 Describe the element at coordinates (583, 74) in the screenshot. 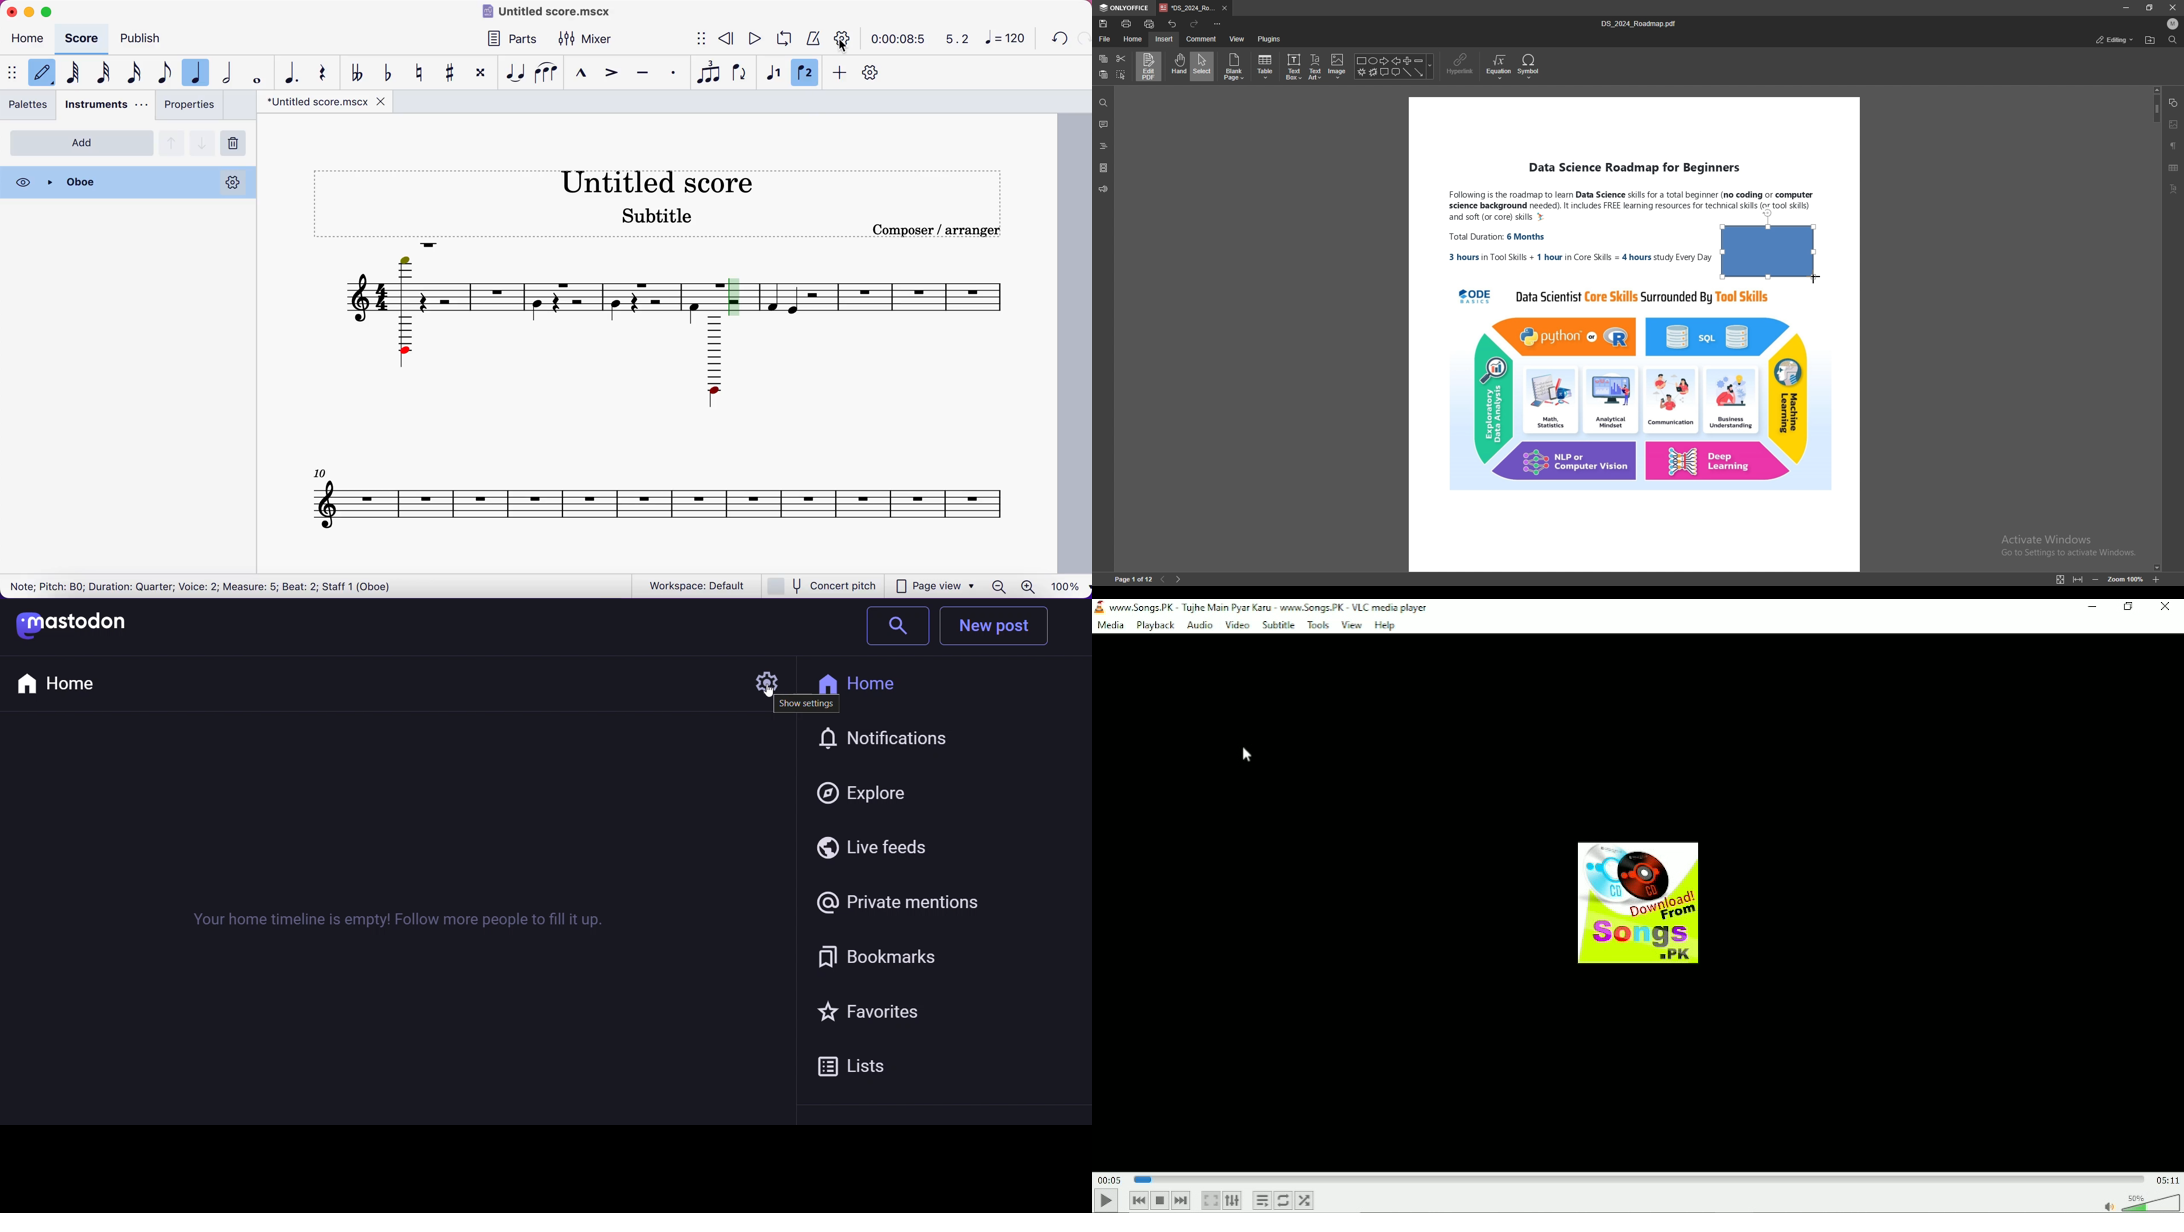

I see `marcato` at that location.